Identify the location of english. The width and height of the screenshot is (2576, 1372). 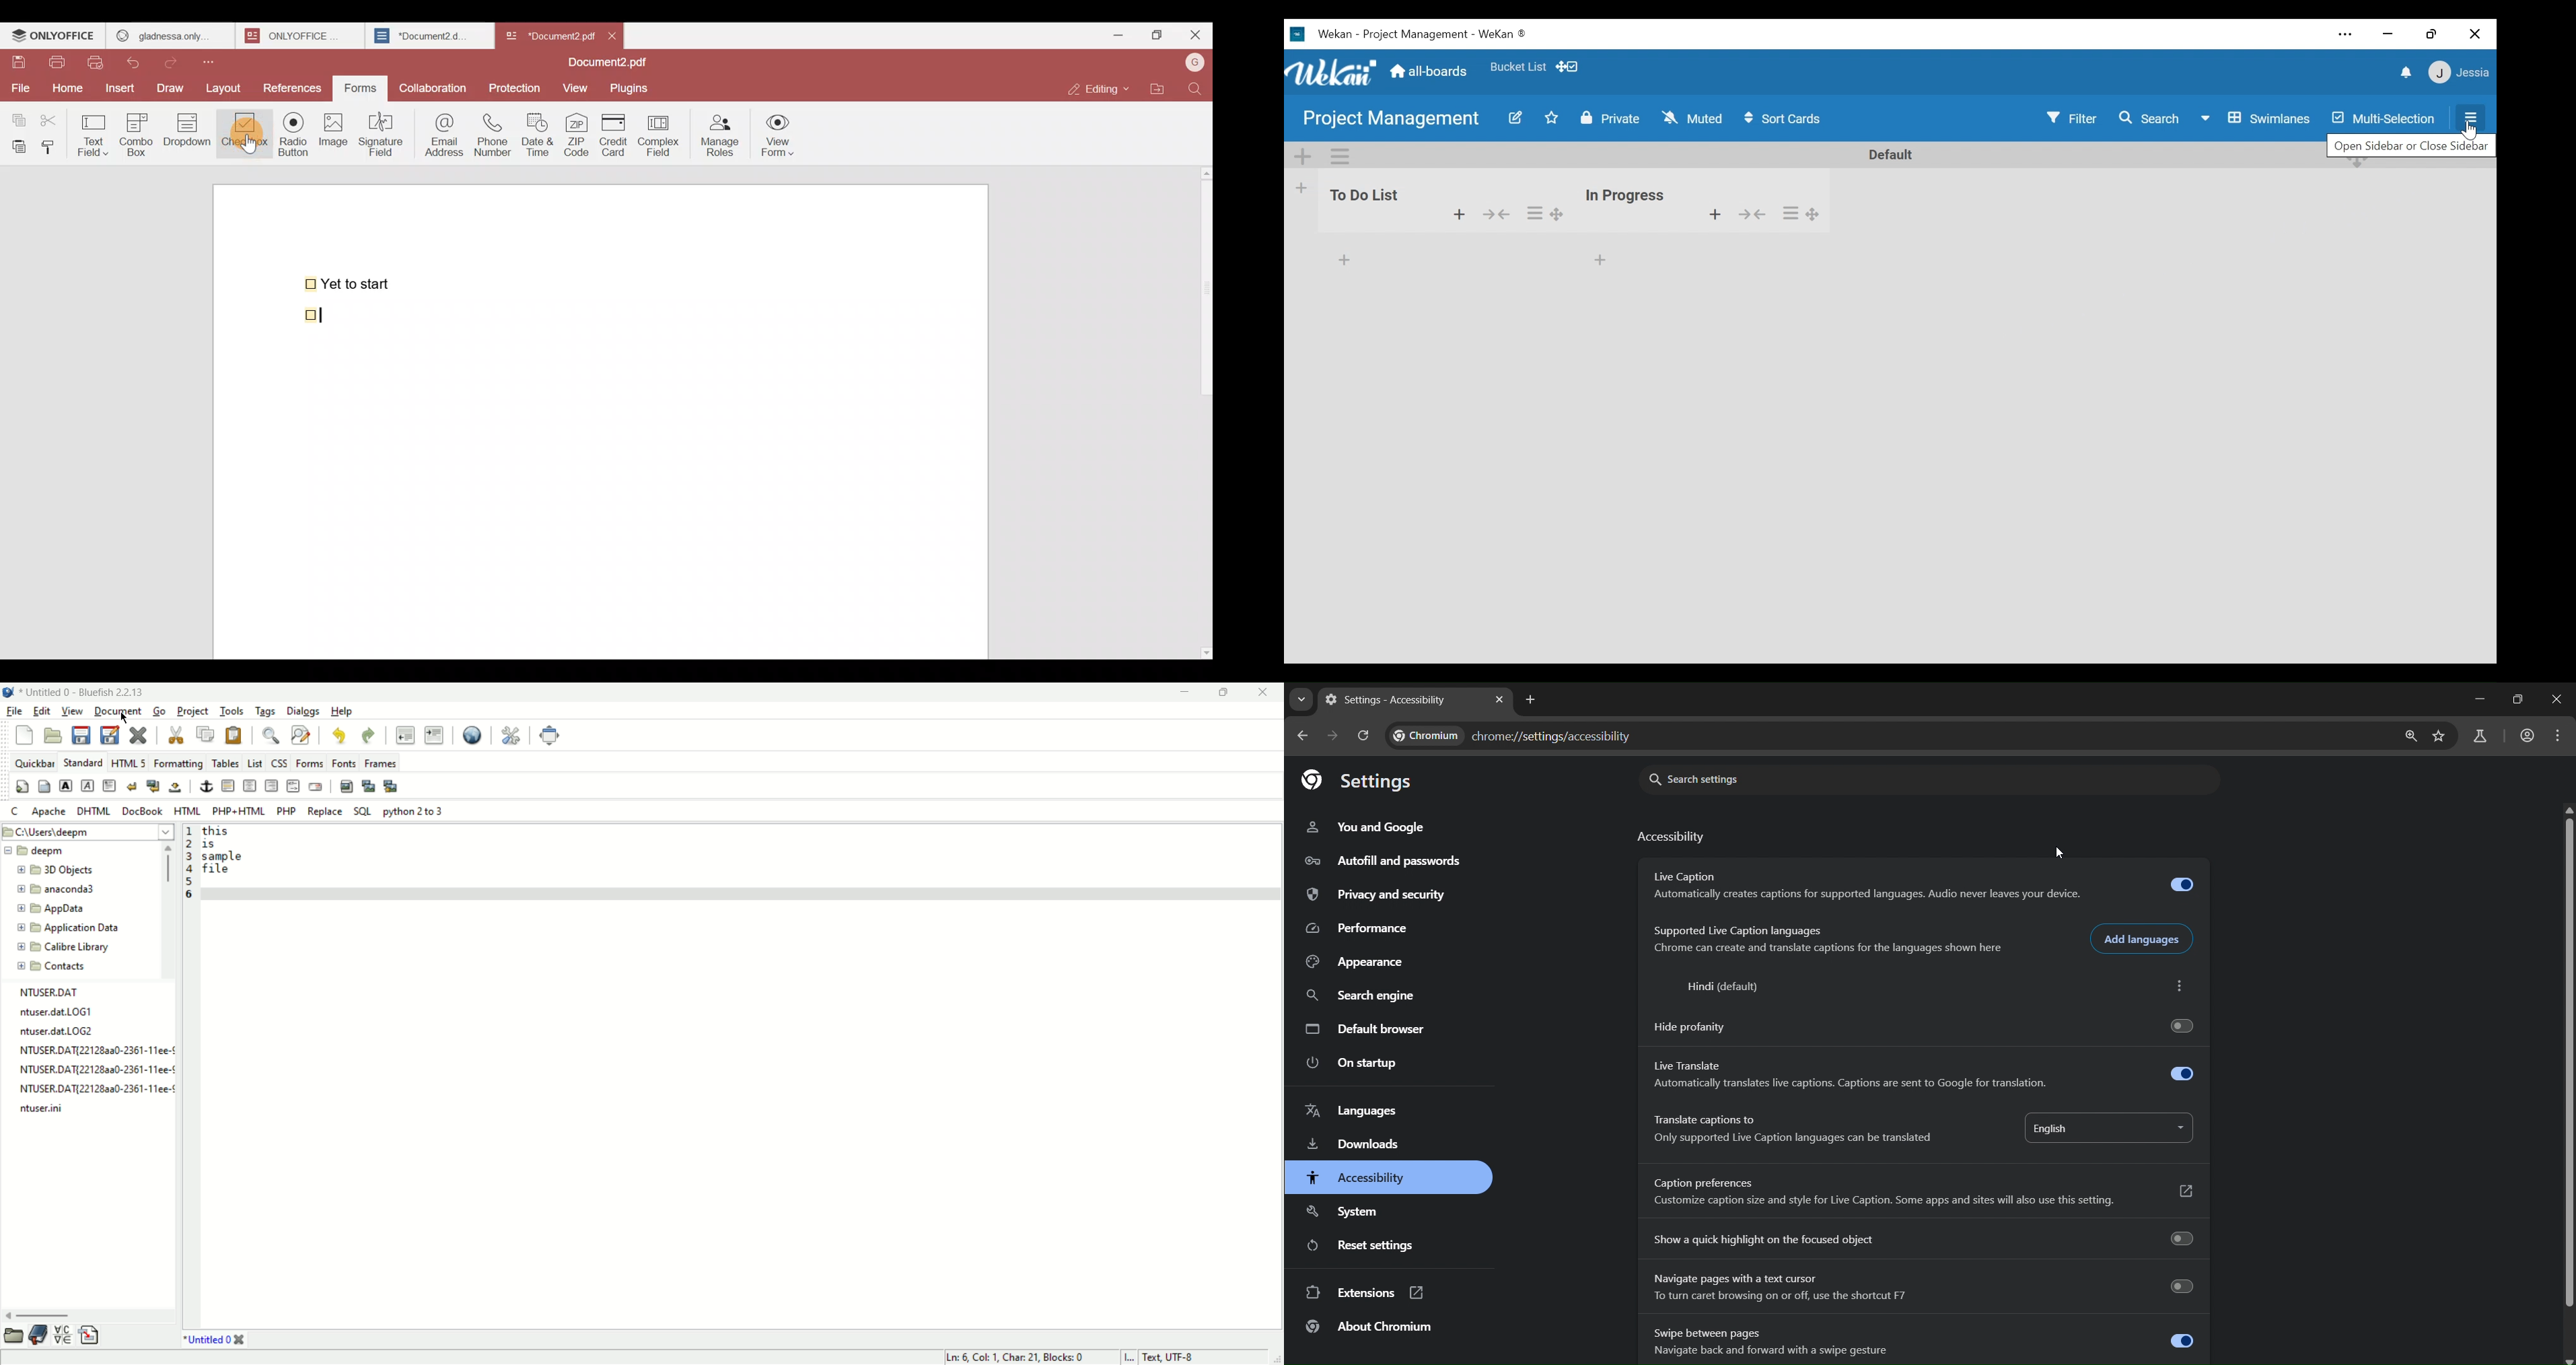
(2109, 1129).